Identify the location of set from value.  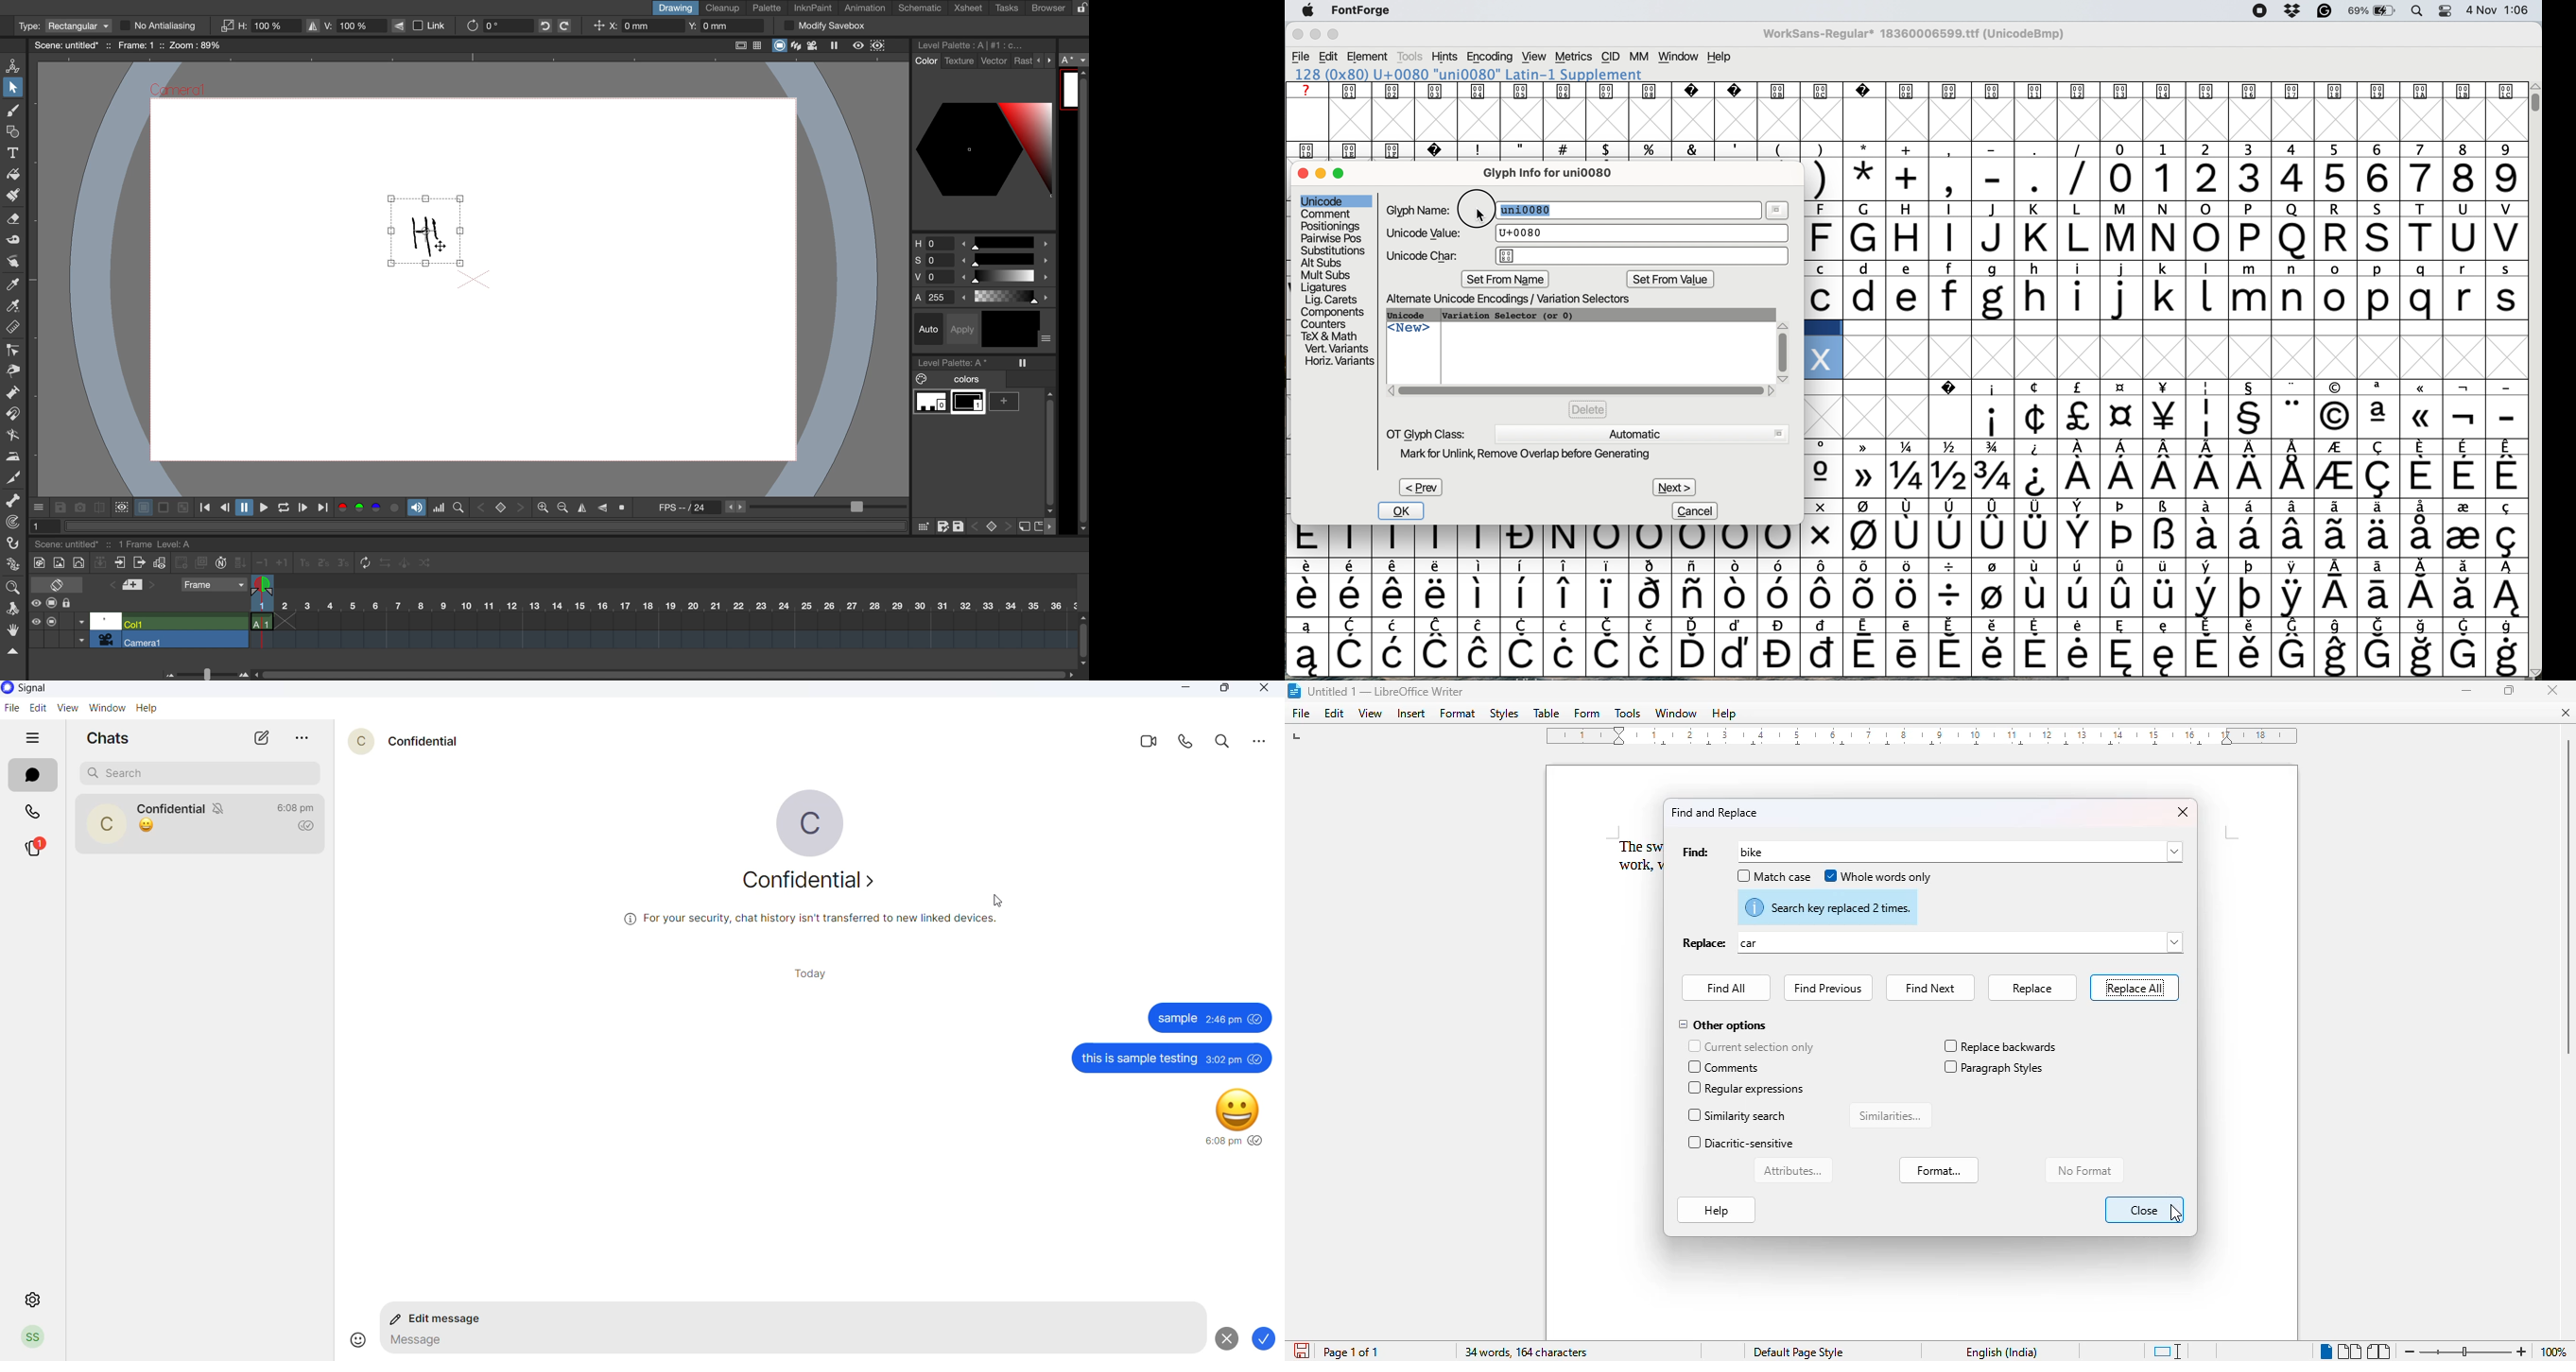
(1670, 280).